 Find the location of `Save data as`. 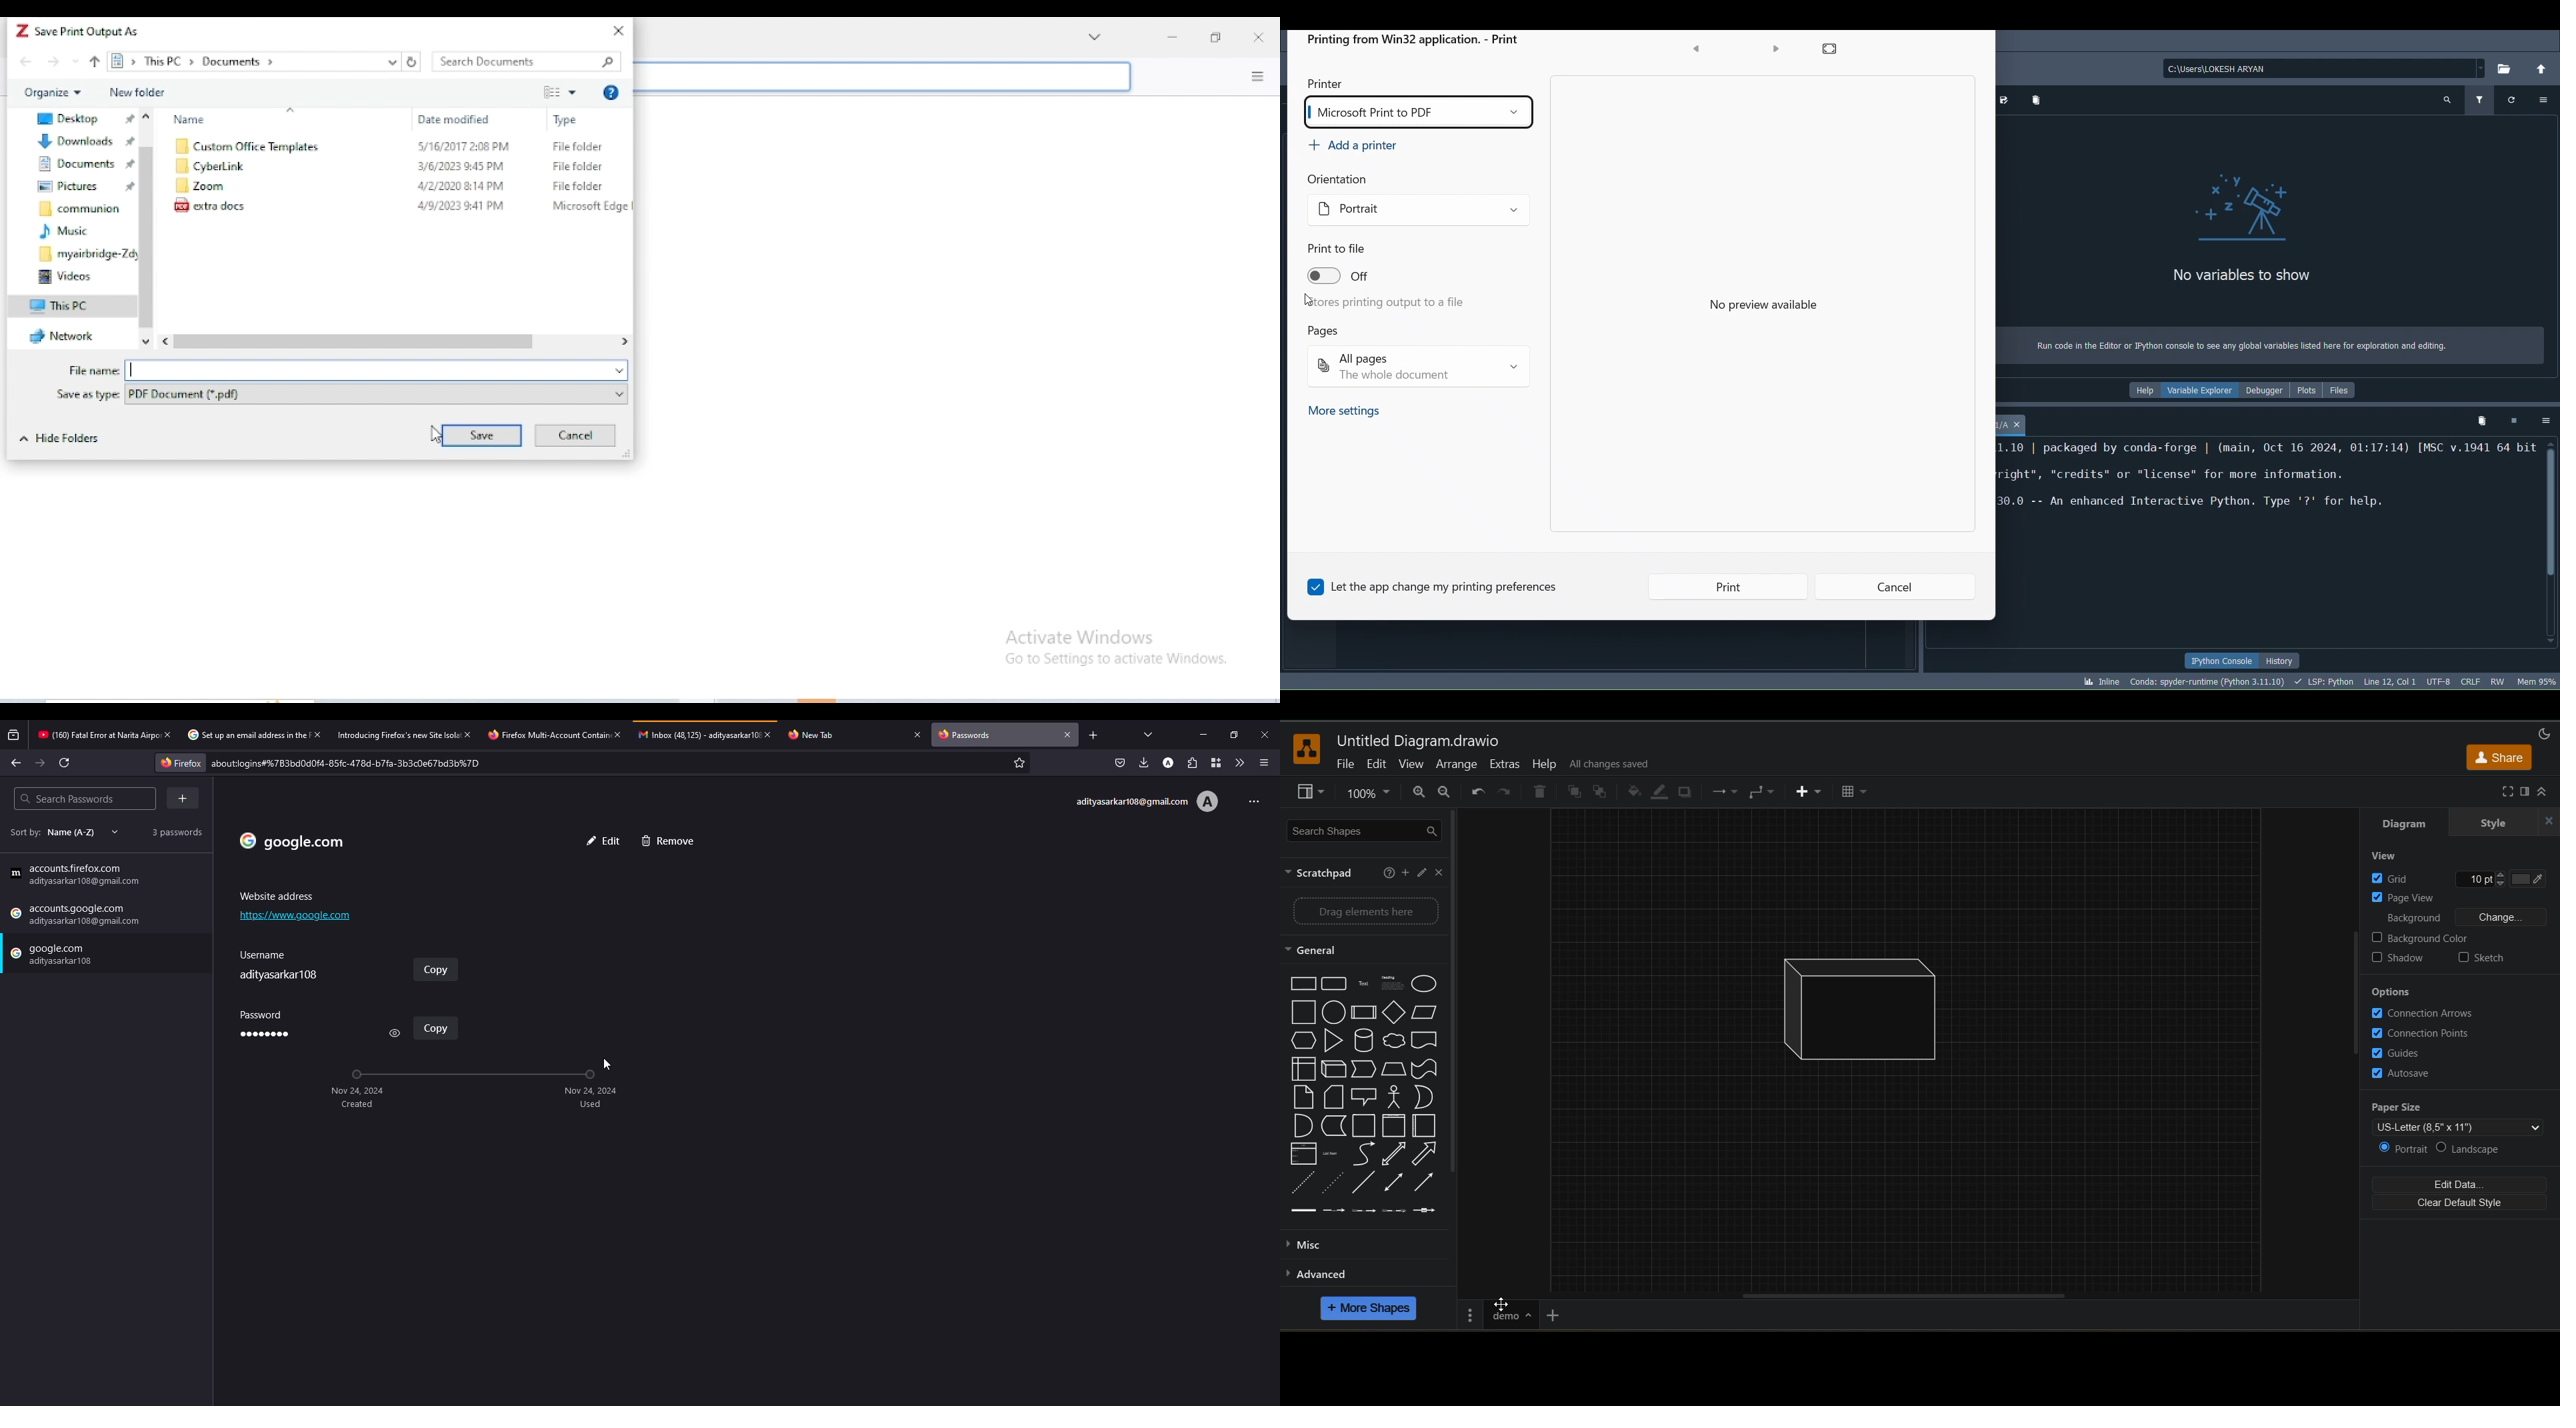

Save data as is located at coordinates (2007, 100).